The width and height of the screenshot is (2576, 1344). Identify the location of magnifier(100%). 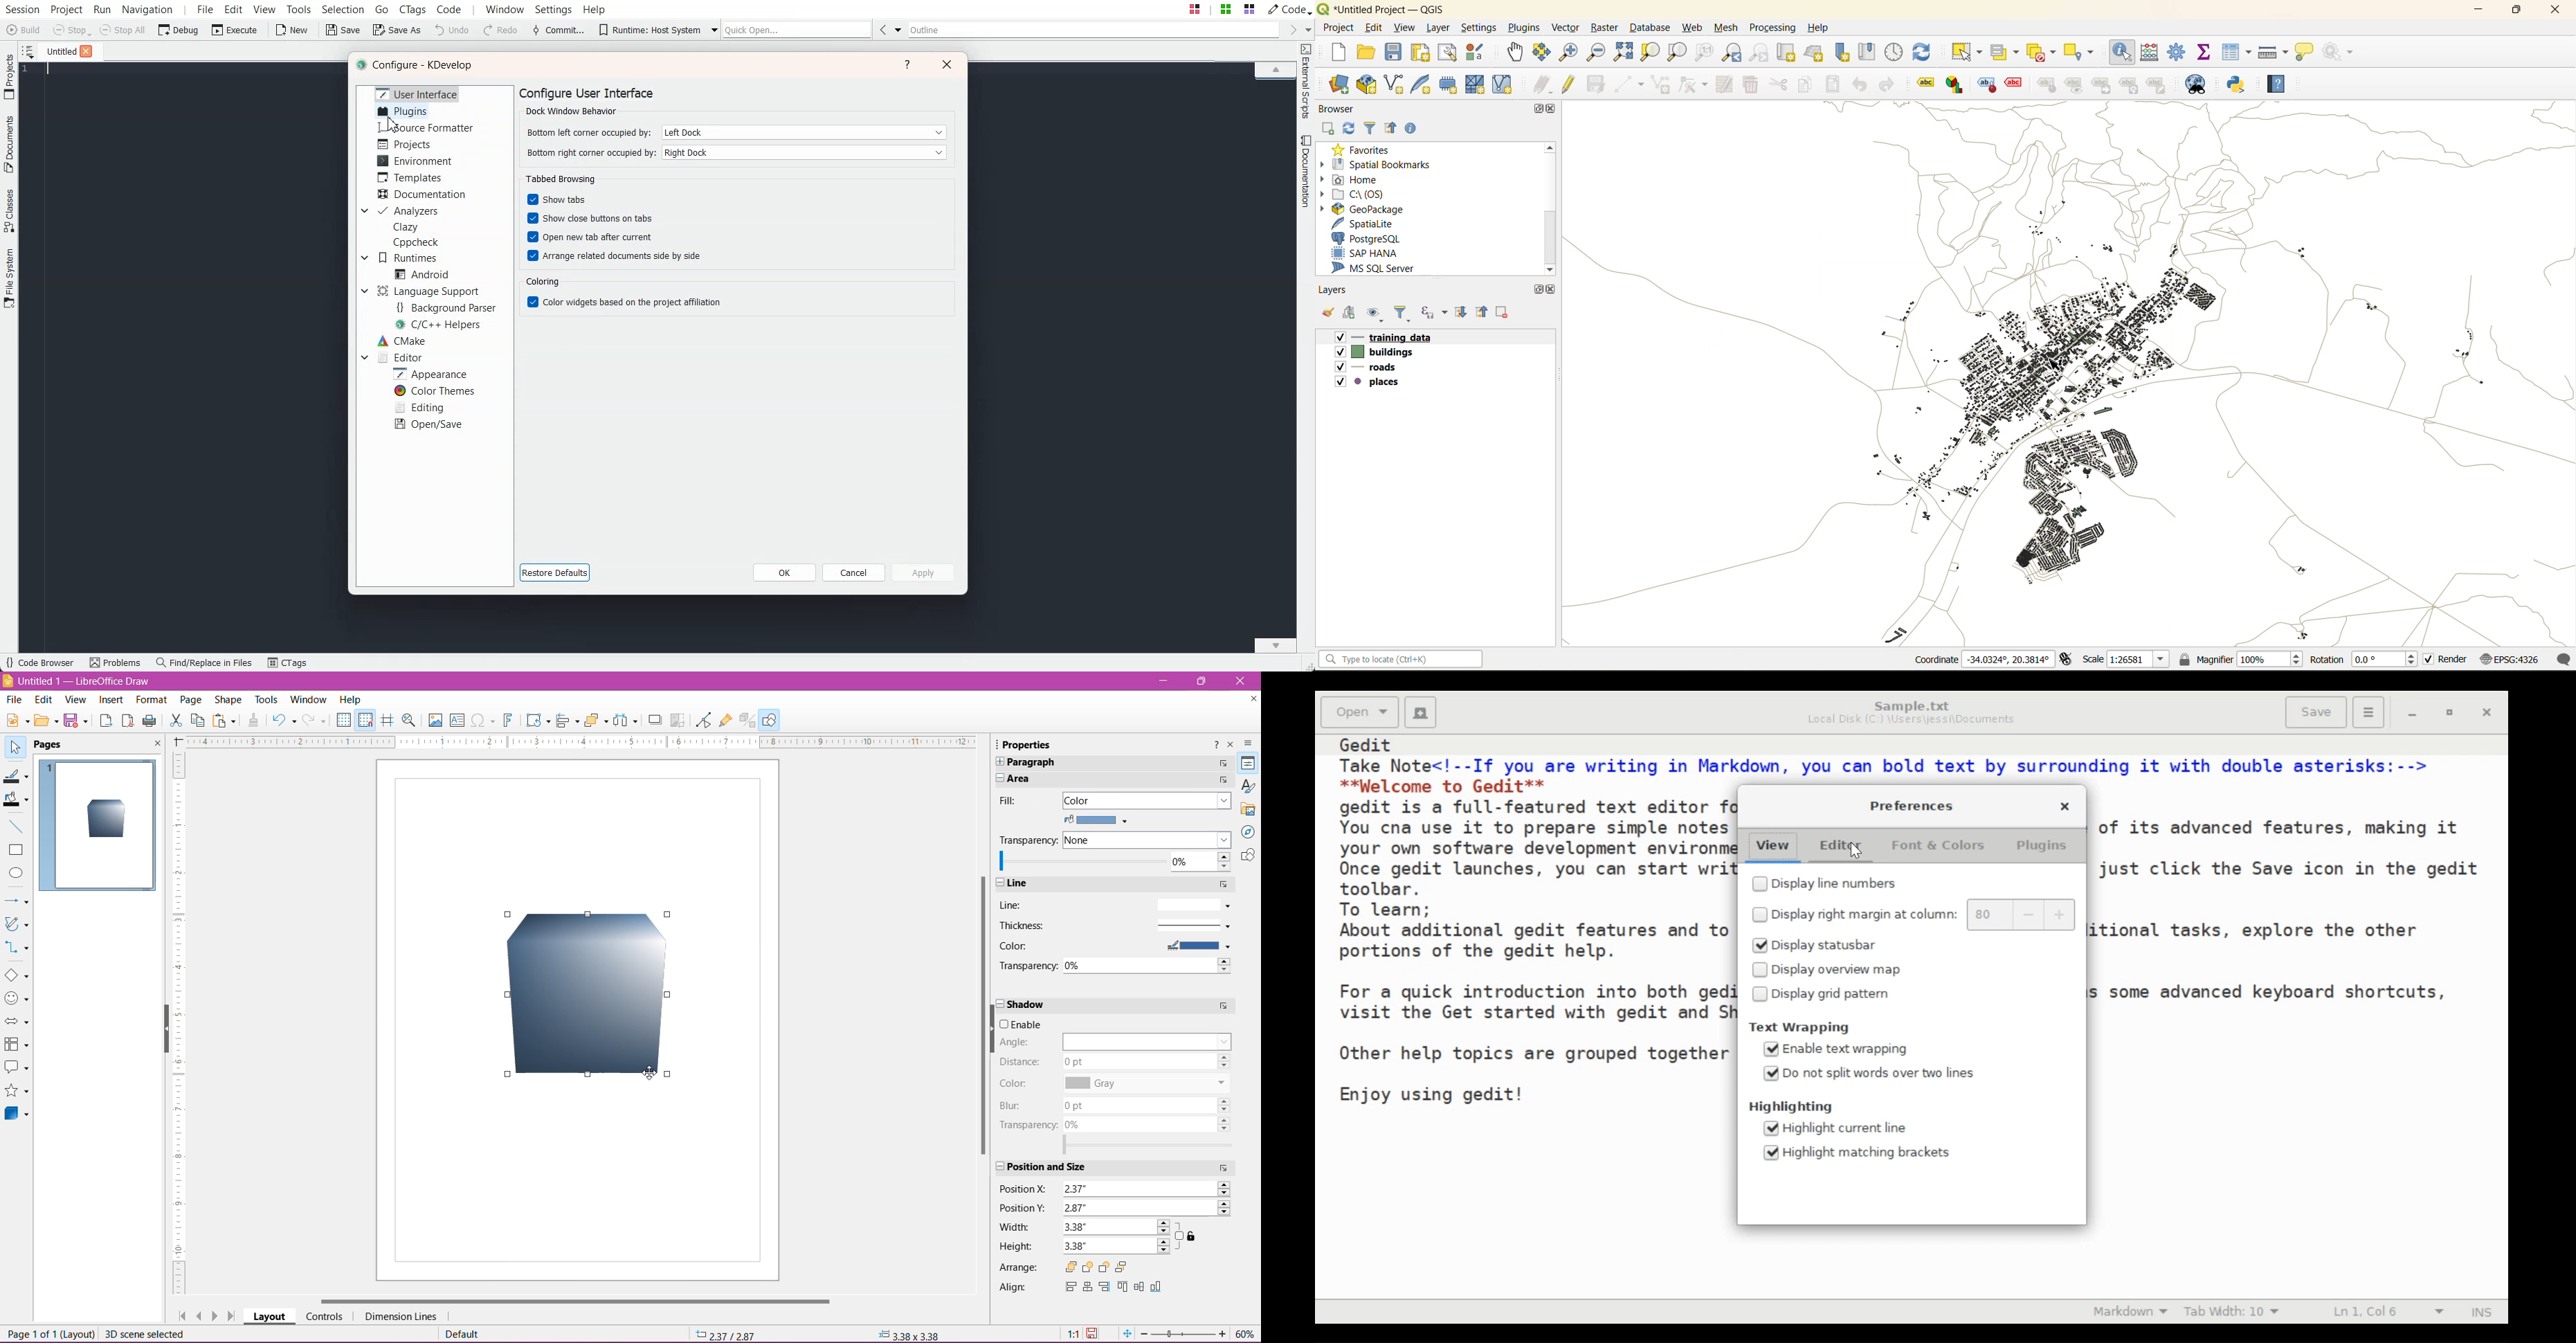
(2238, 659).